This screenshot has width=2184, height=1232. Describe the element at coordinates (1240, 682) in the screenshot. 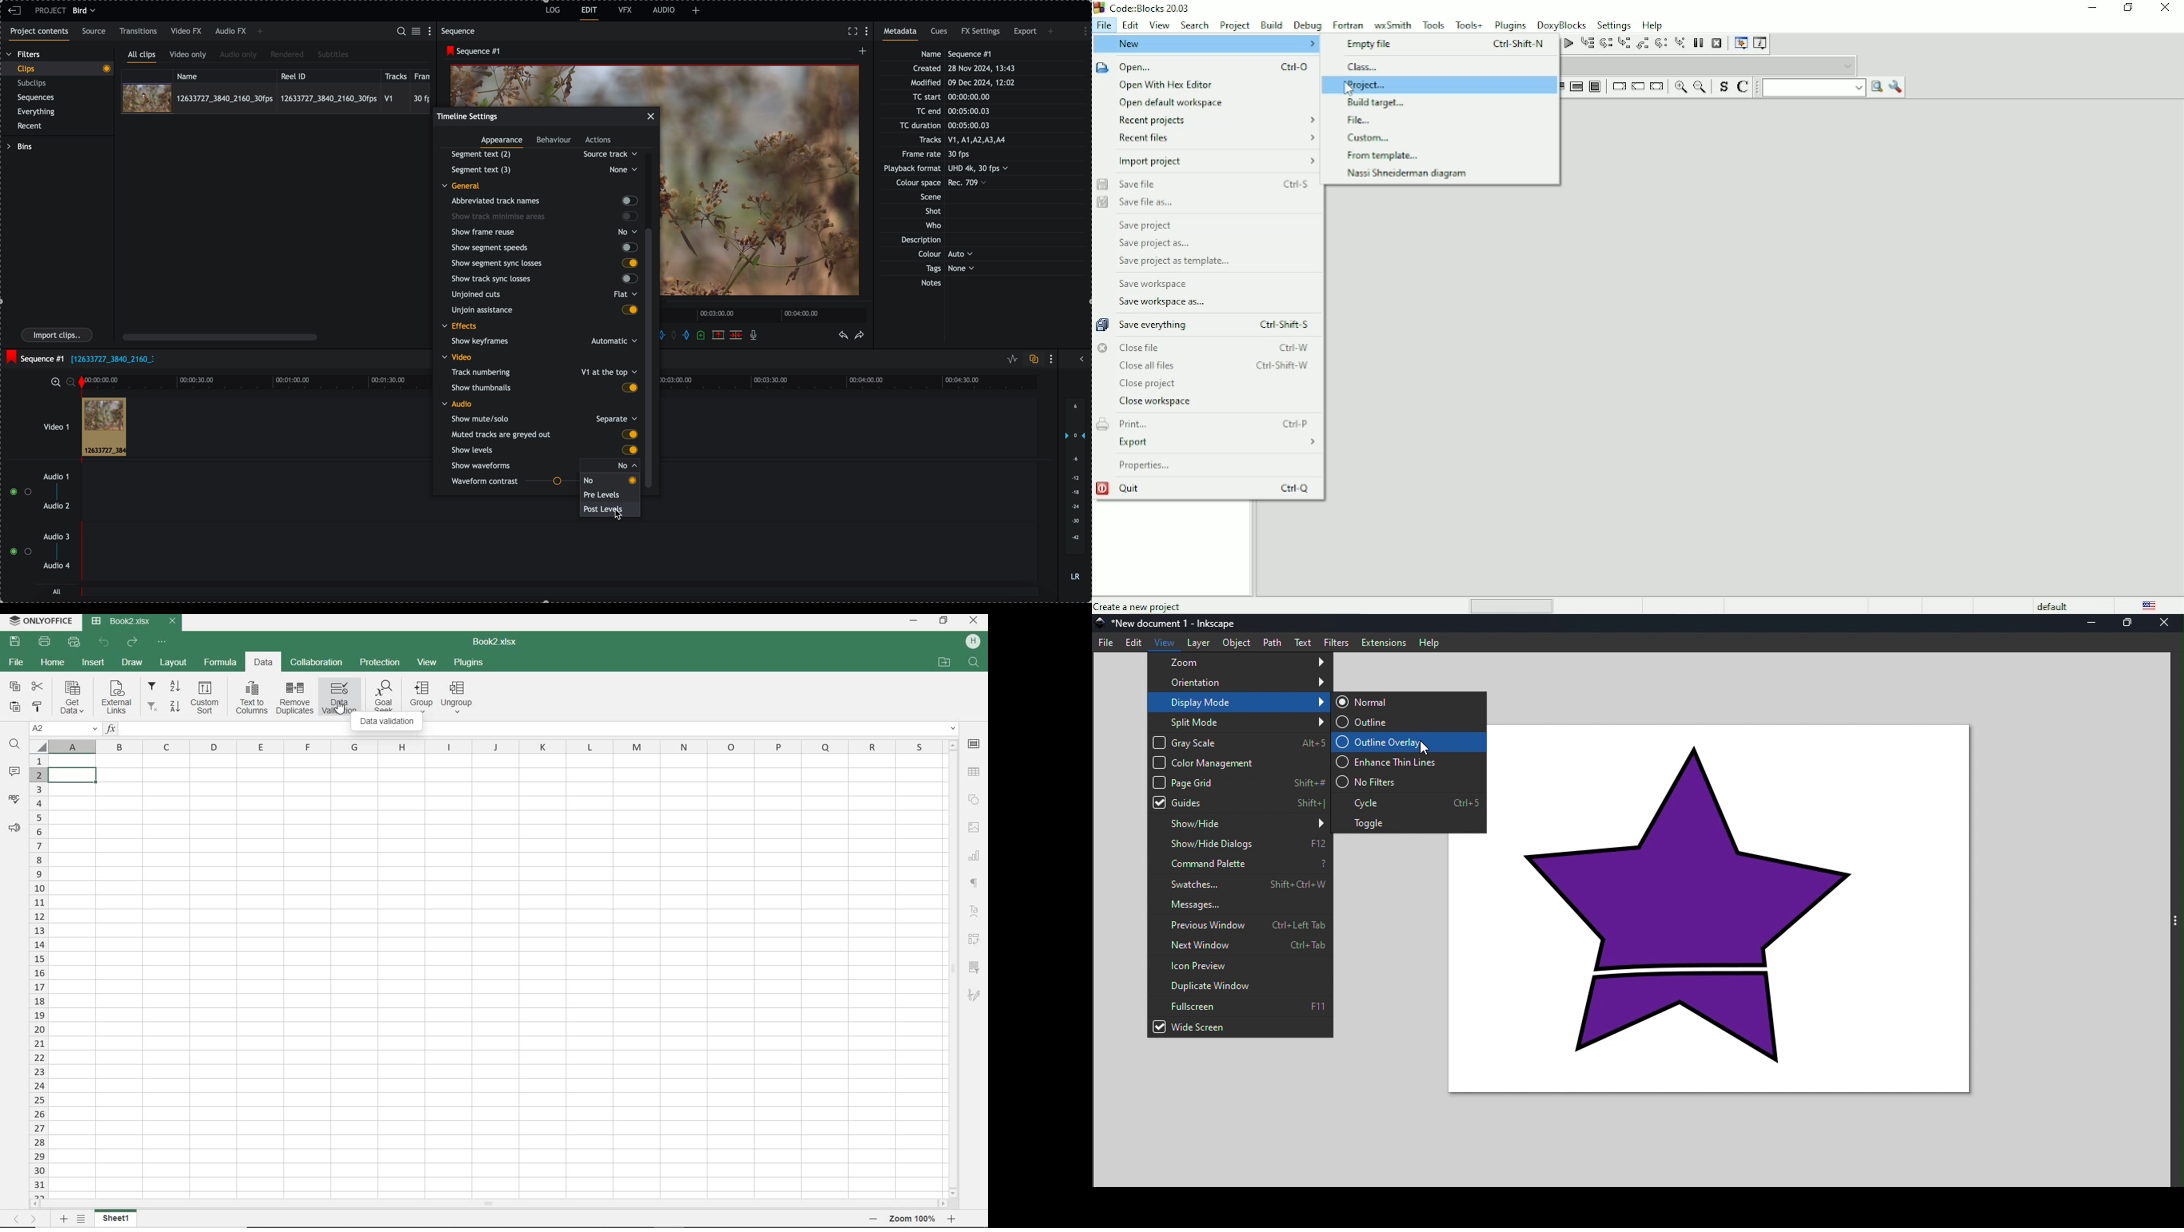

I see `Orientation` at that location.